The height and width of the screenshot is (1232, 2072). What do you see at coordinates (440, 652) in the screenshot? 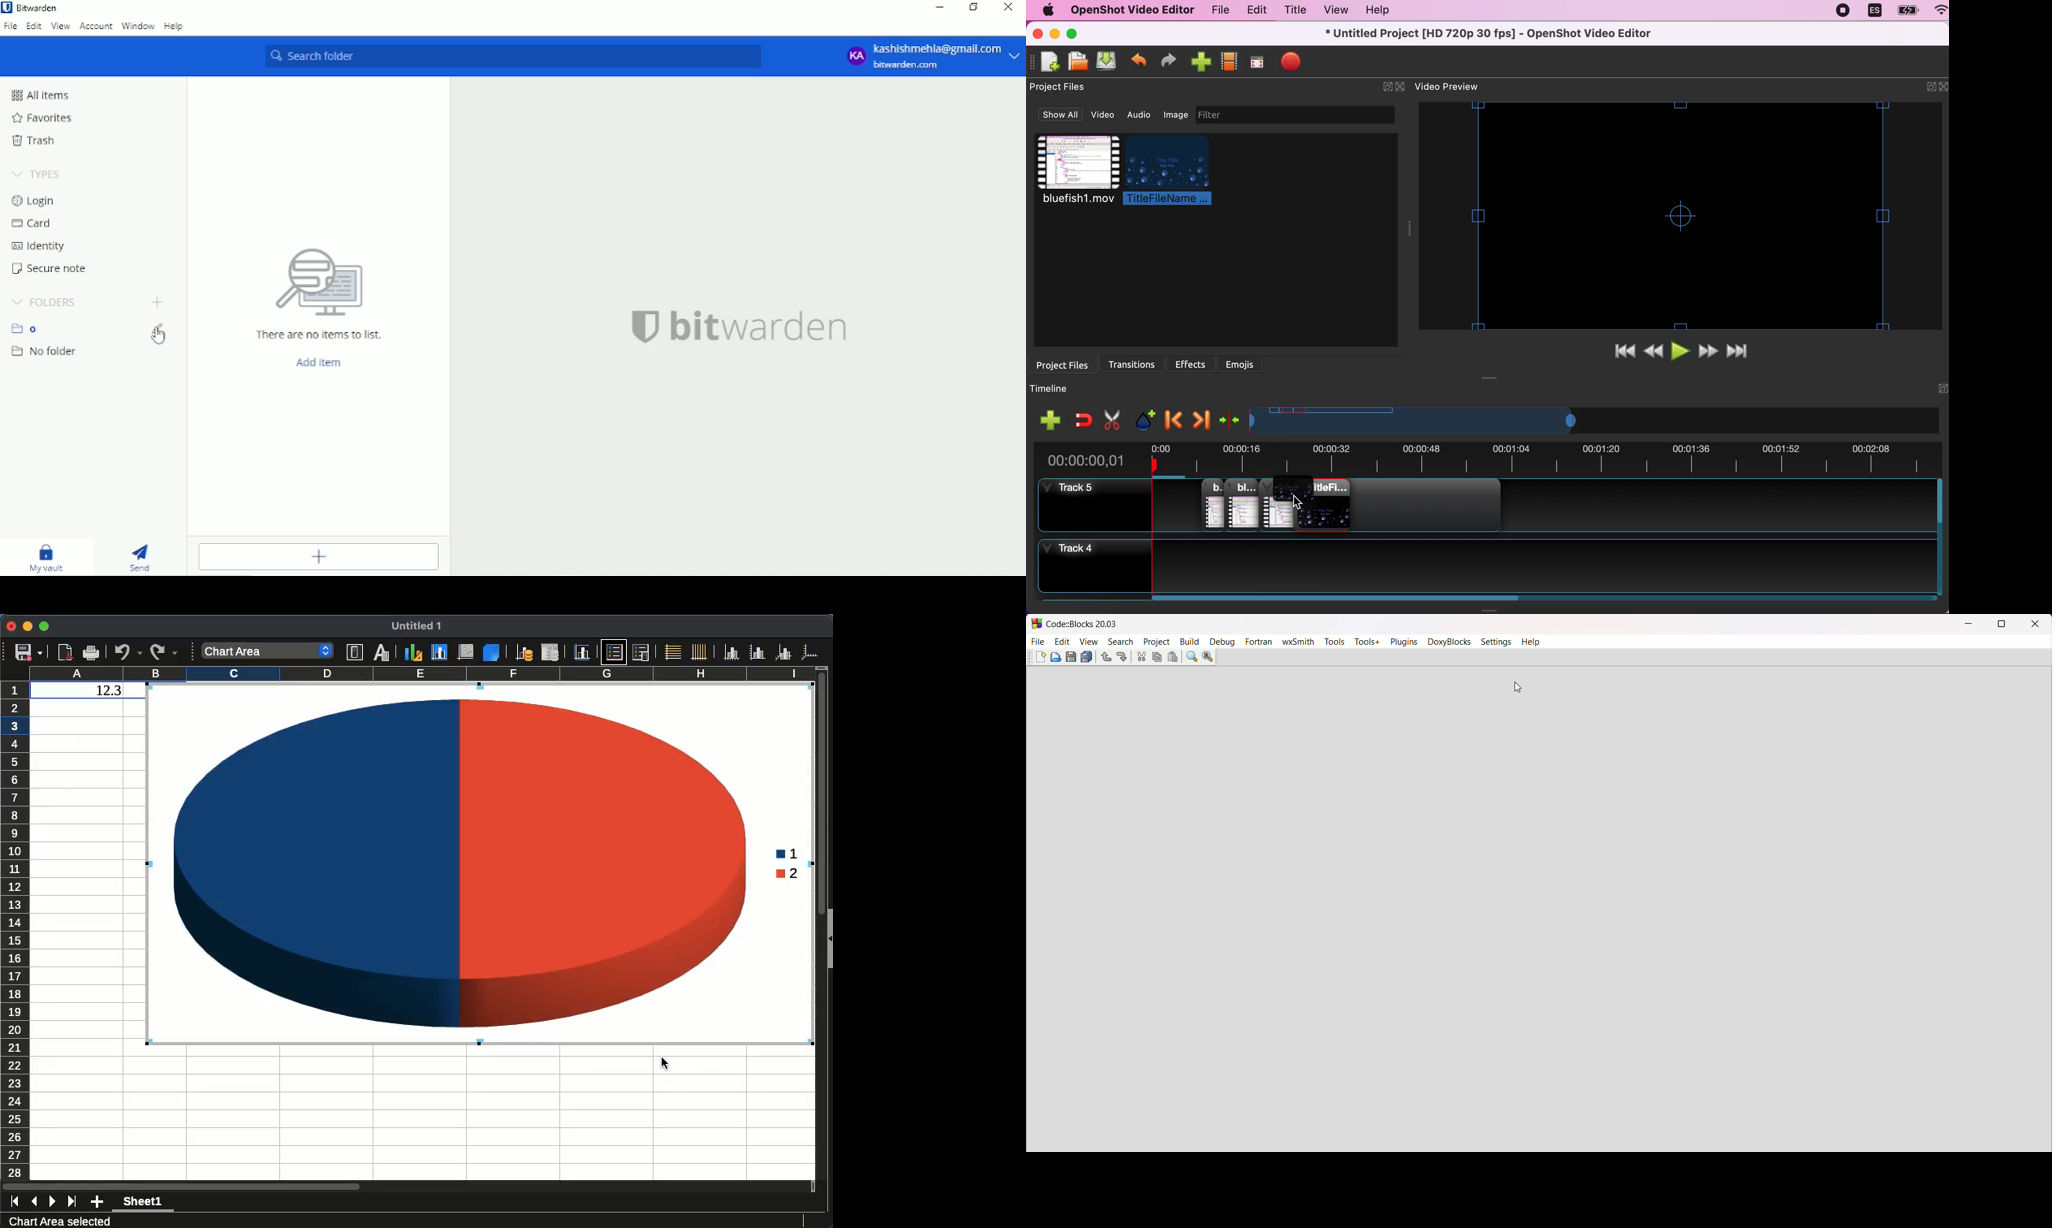
I see `Chart area` at bounding box center [440, 652].